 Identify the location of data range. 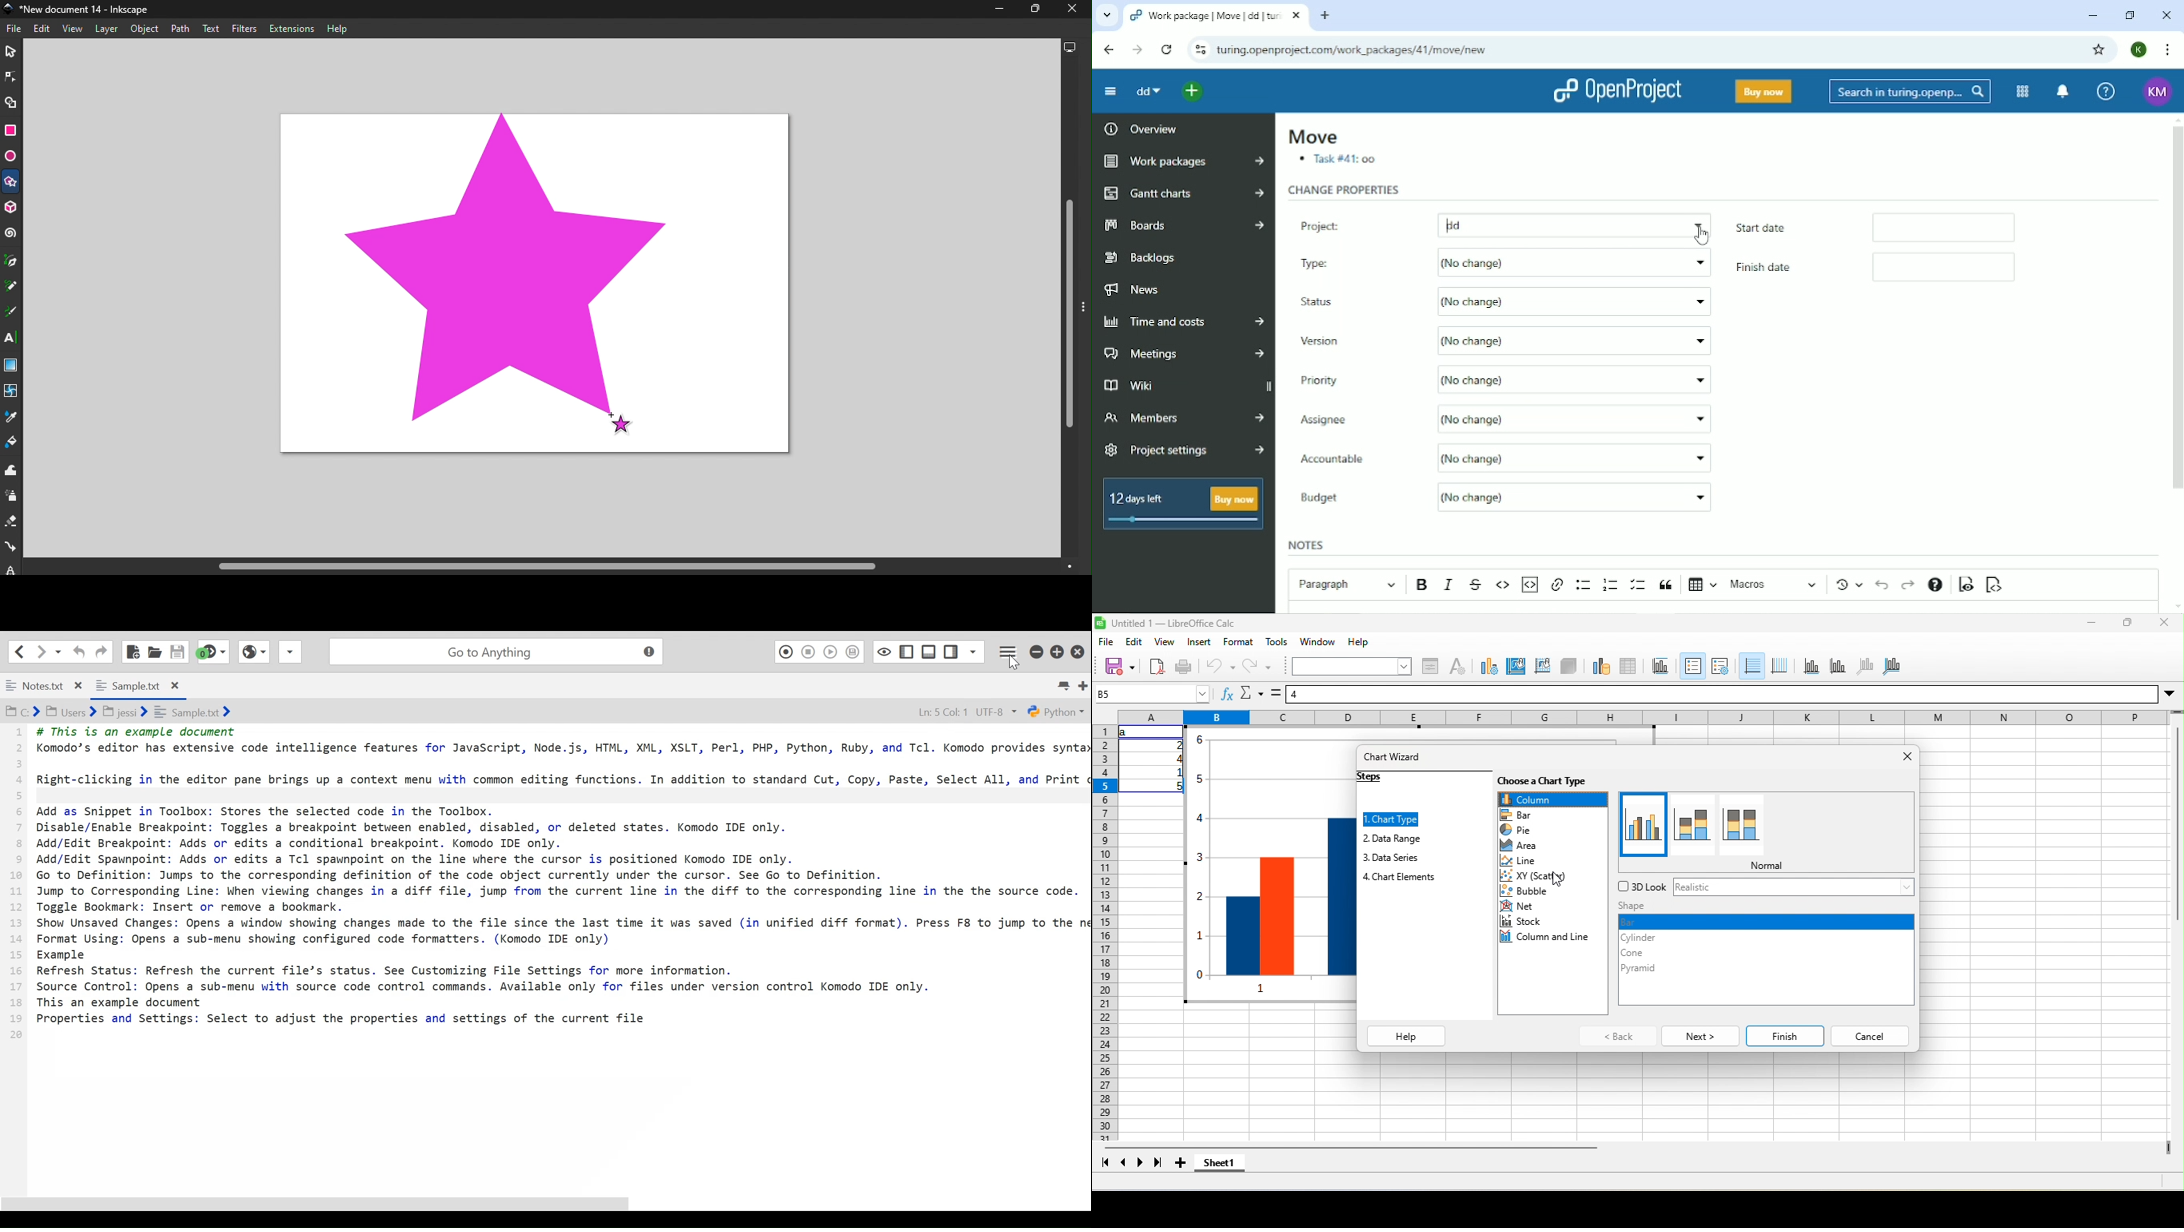
(1393, 839).